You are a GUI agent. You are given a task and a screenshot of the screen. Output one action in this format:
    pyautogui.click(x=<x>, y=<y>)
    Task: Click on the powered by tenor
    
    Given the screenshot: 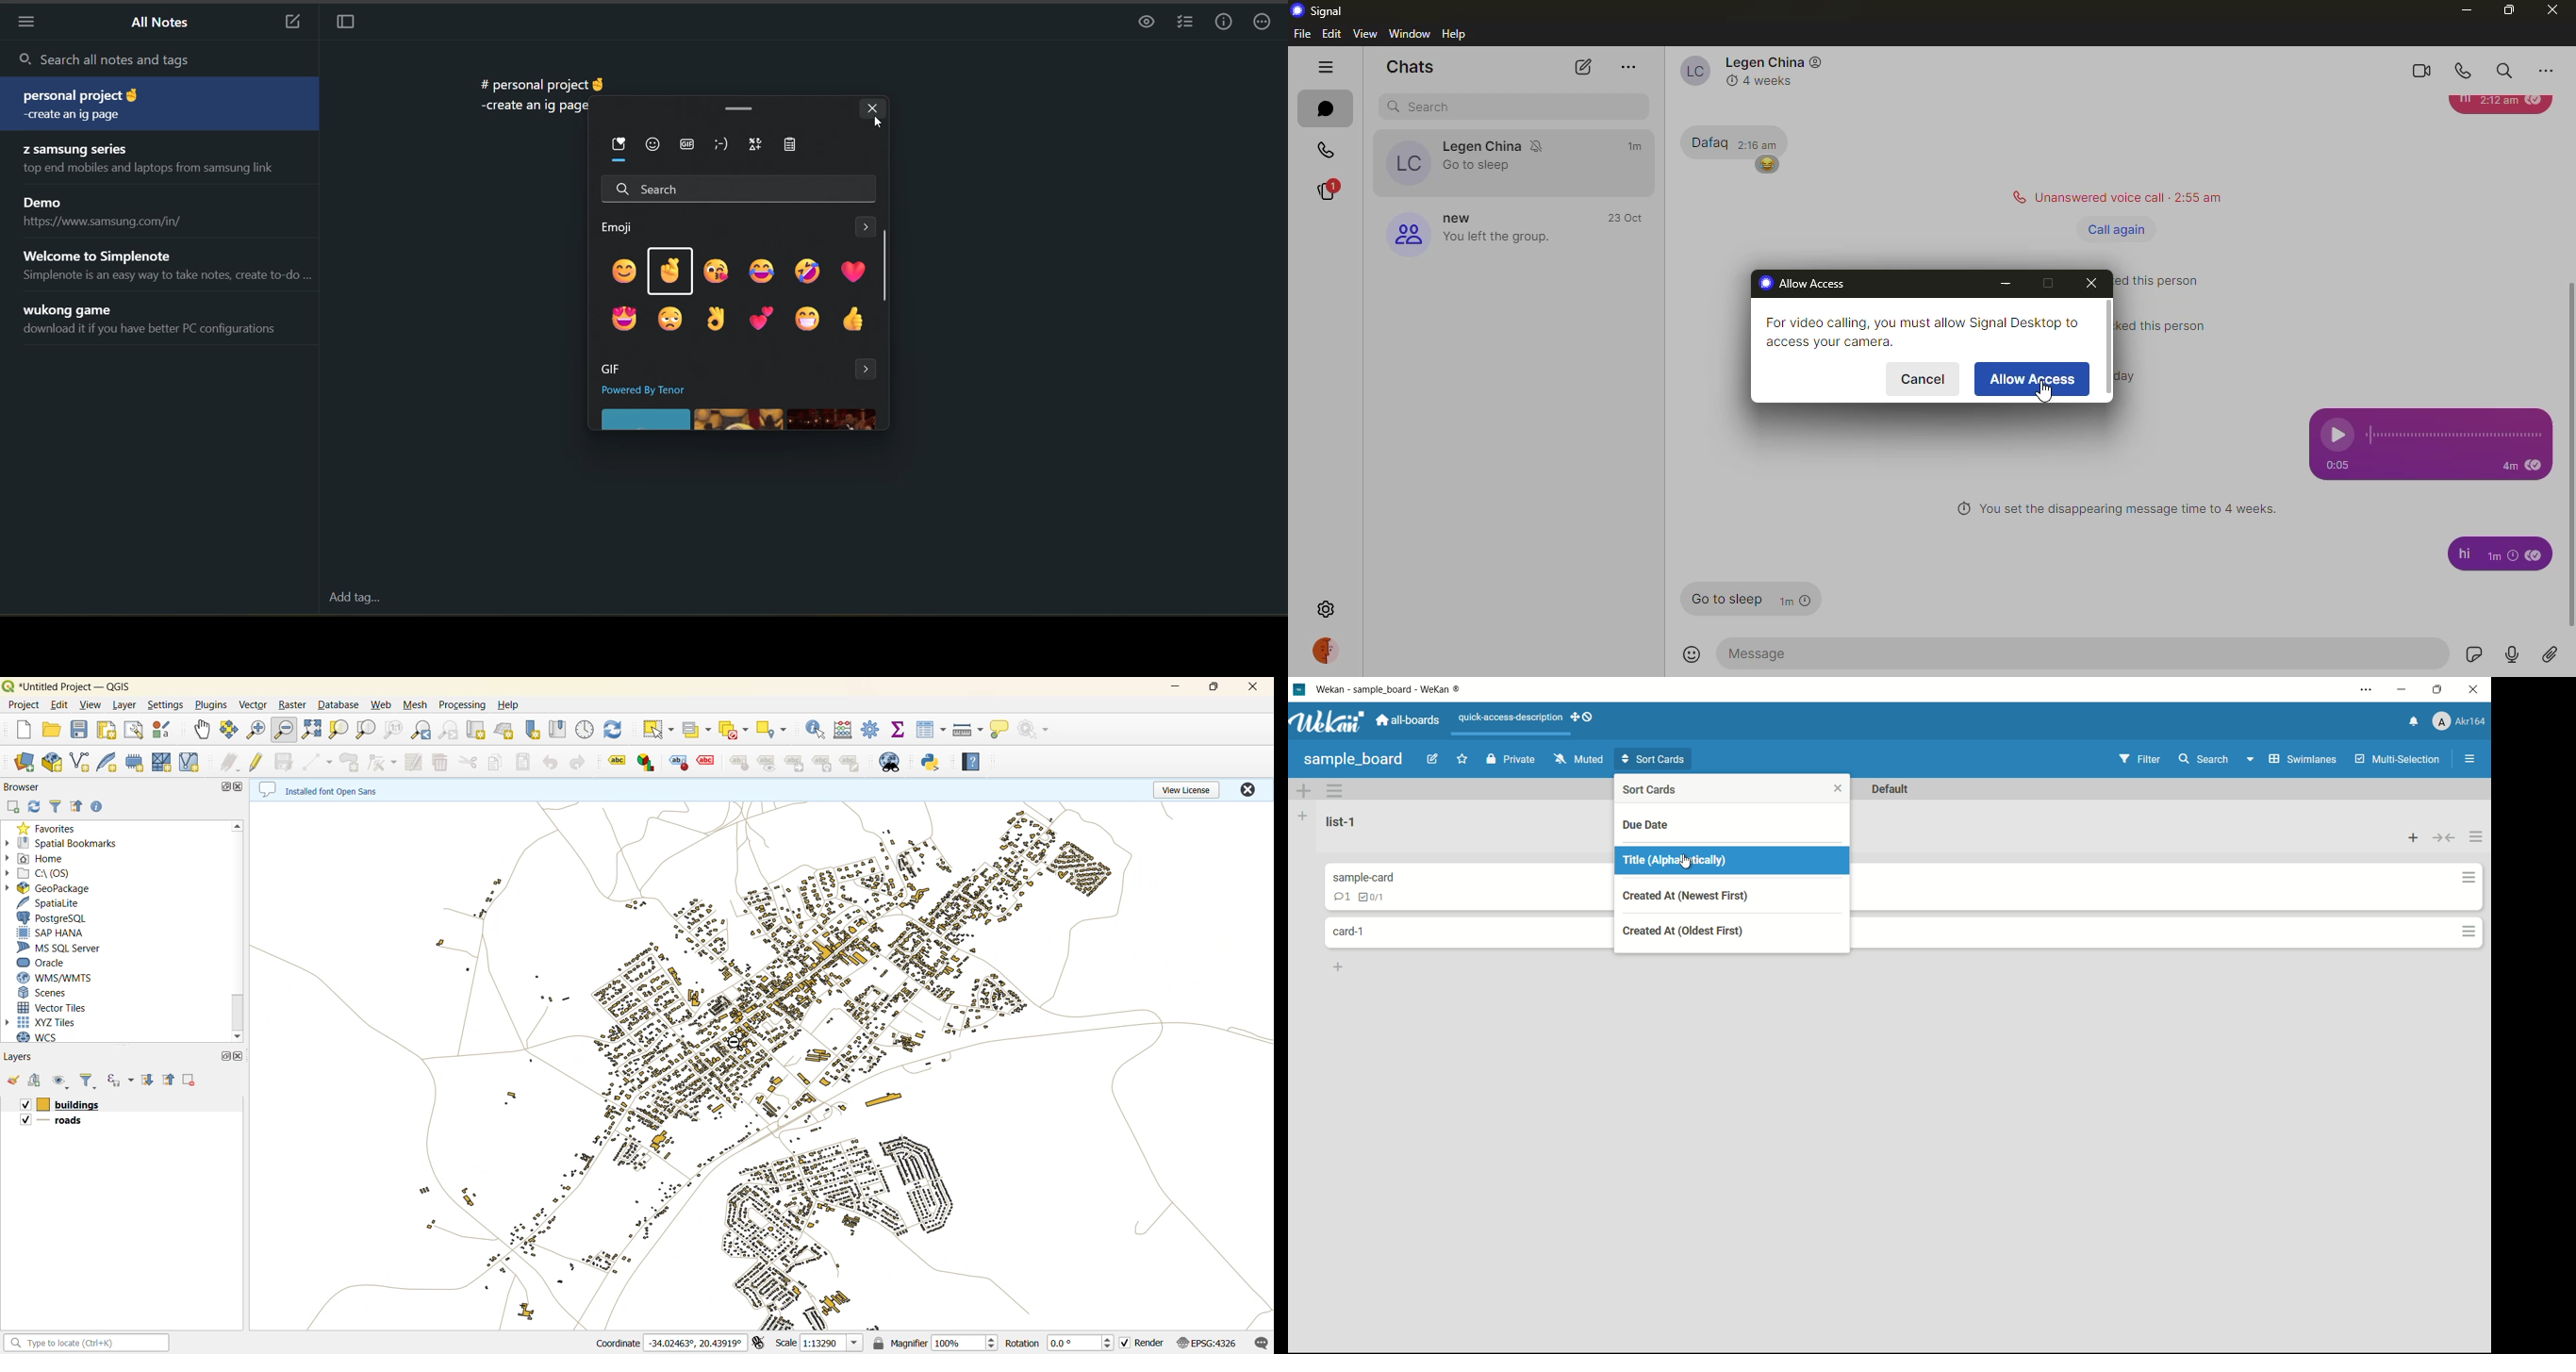 What is the action you would take?
    pyautogui.click(x=657, y=390)
    